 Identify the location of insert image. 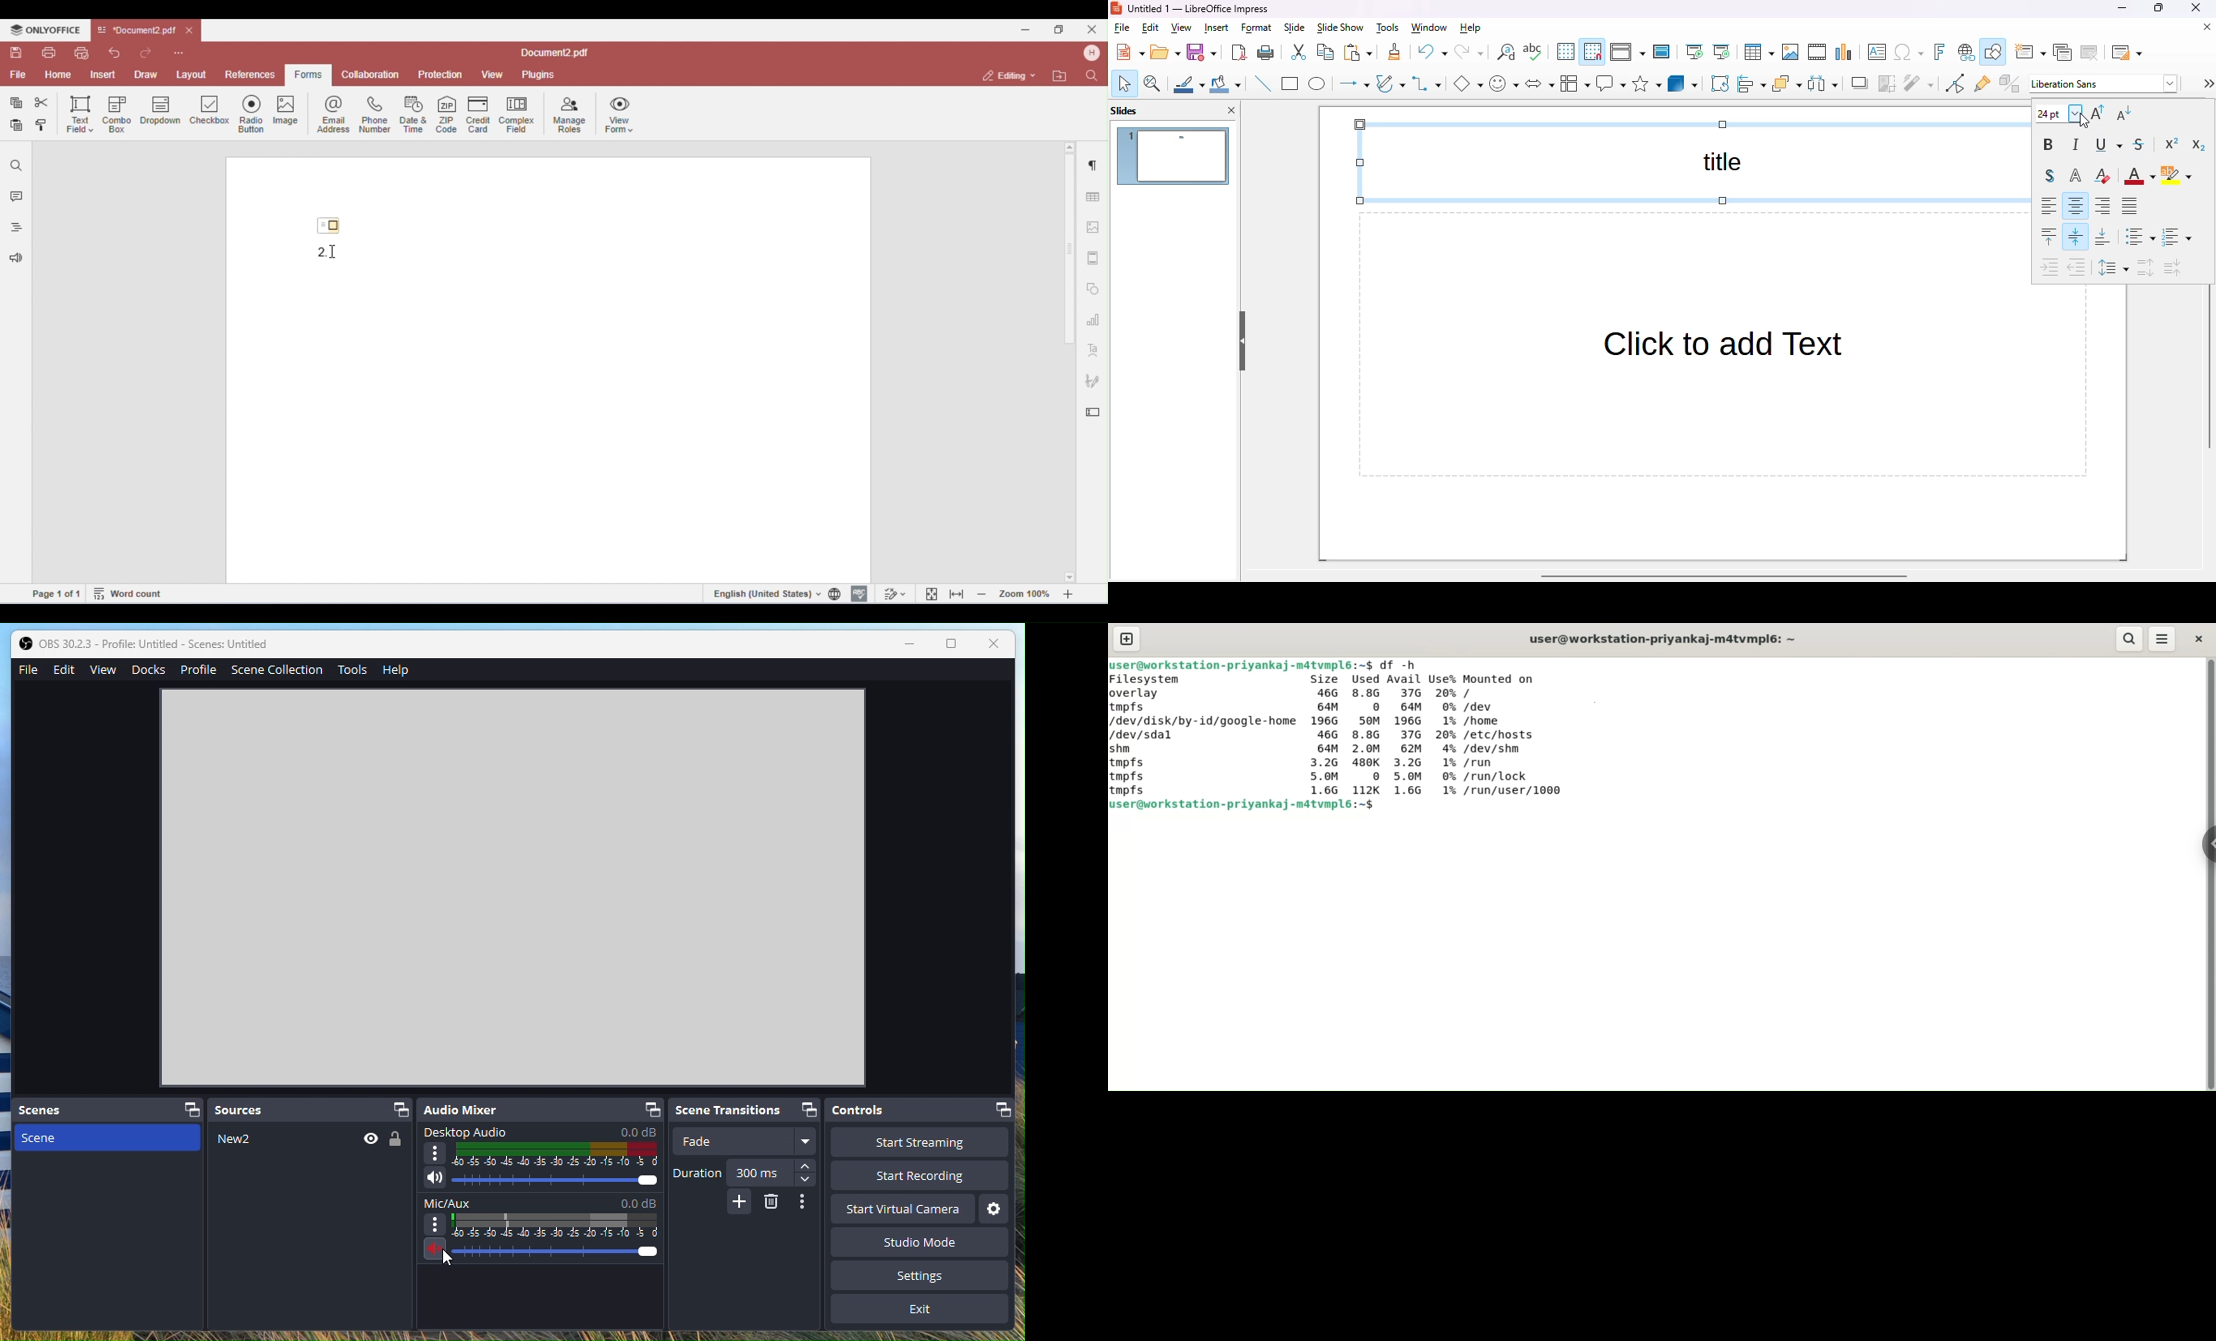
(1790, 52).